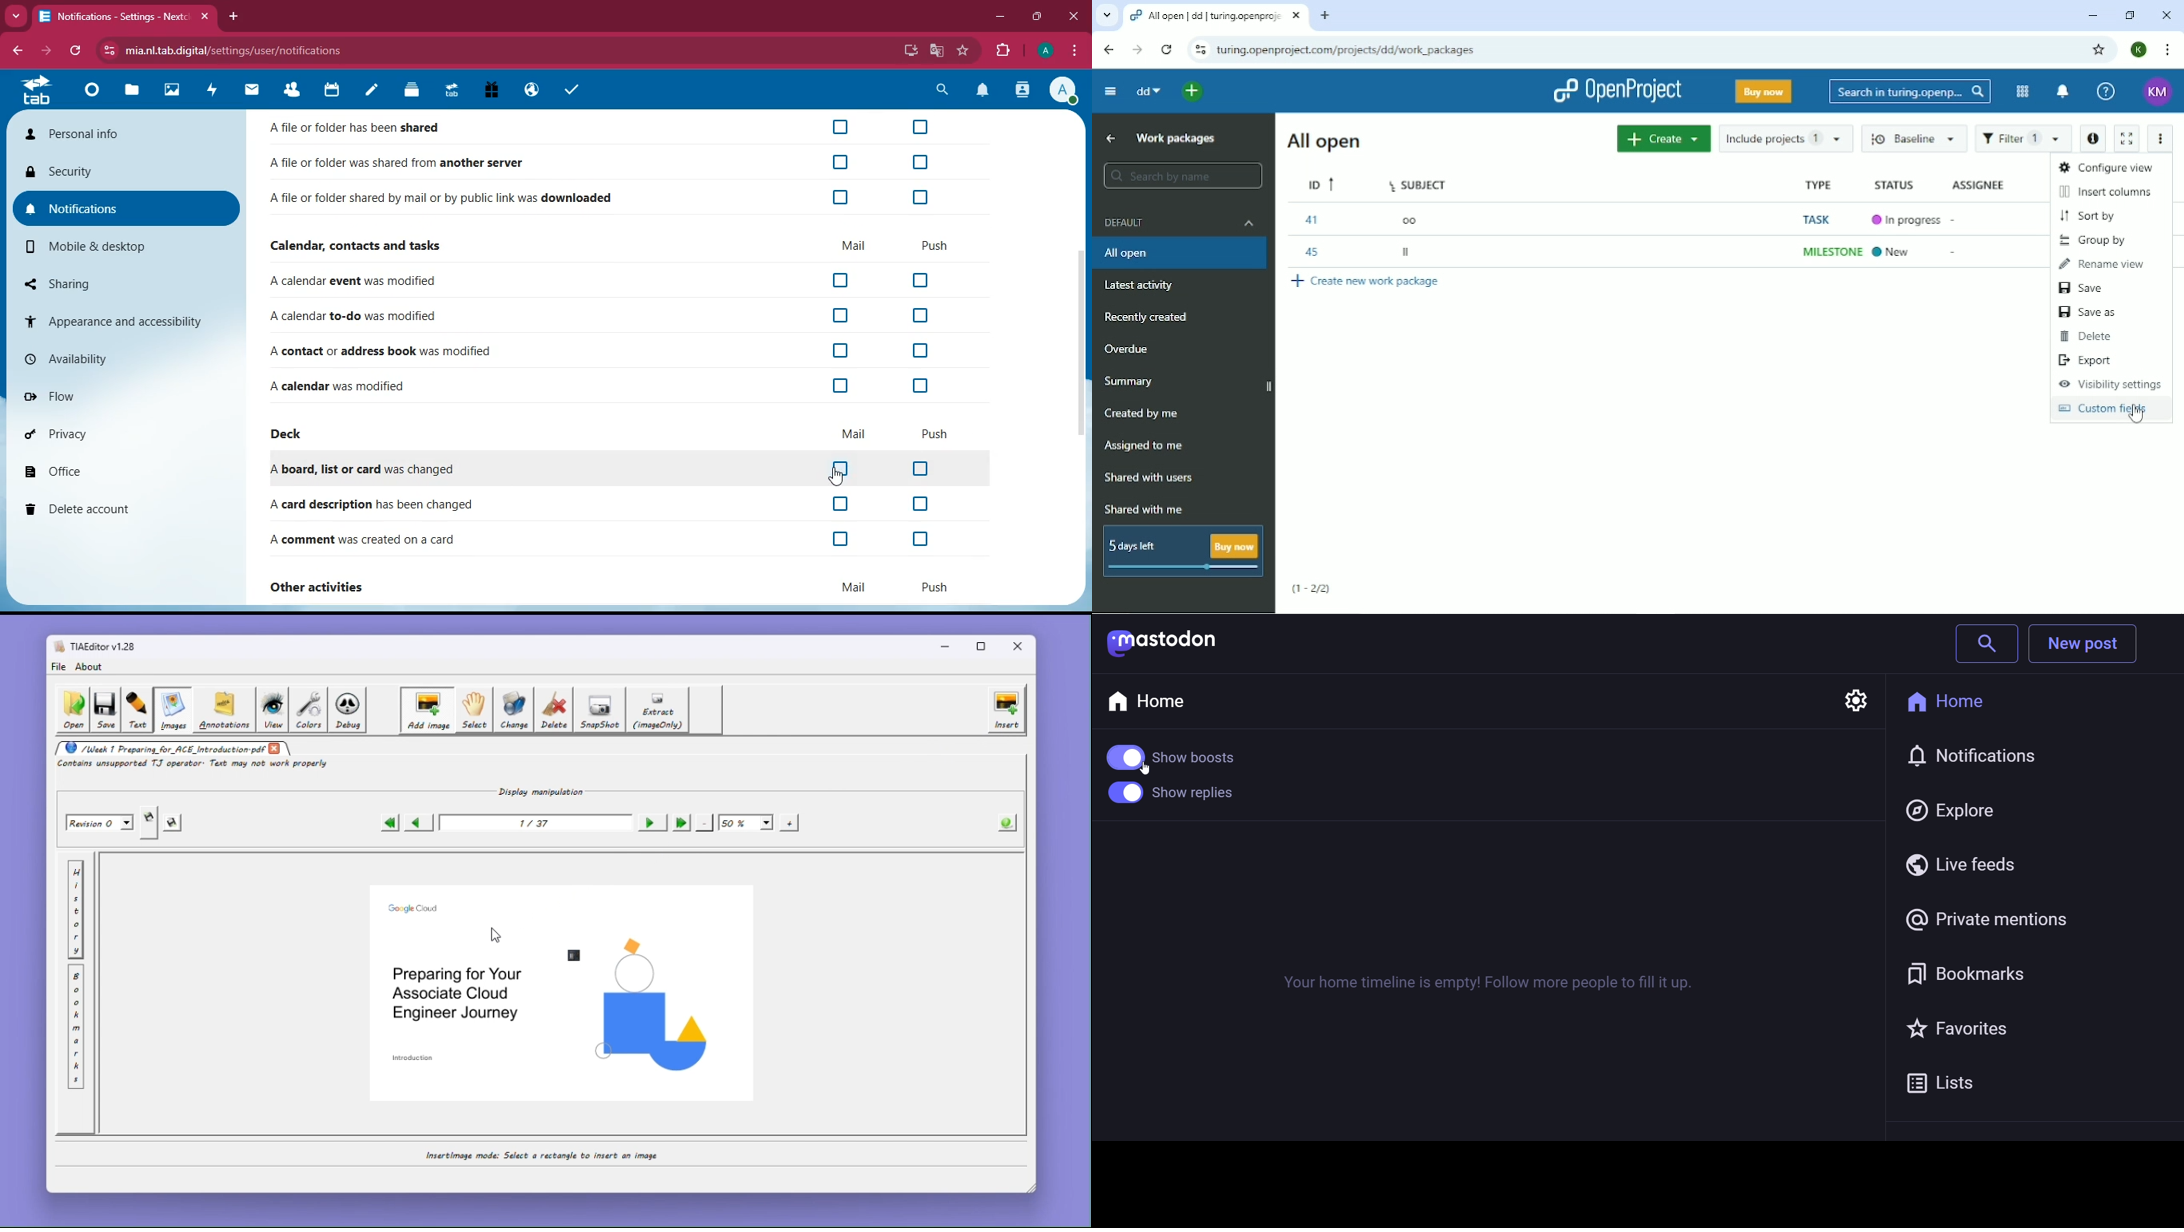  I want to click on Type, so click(1822, 184).